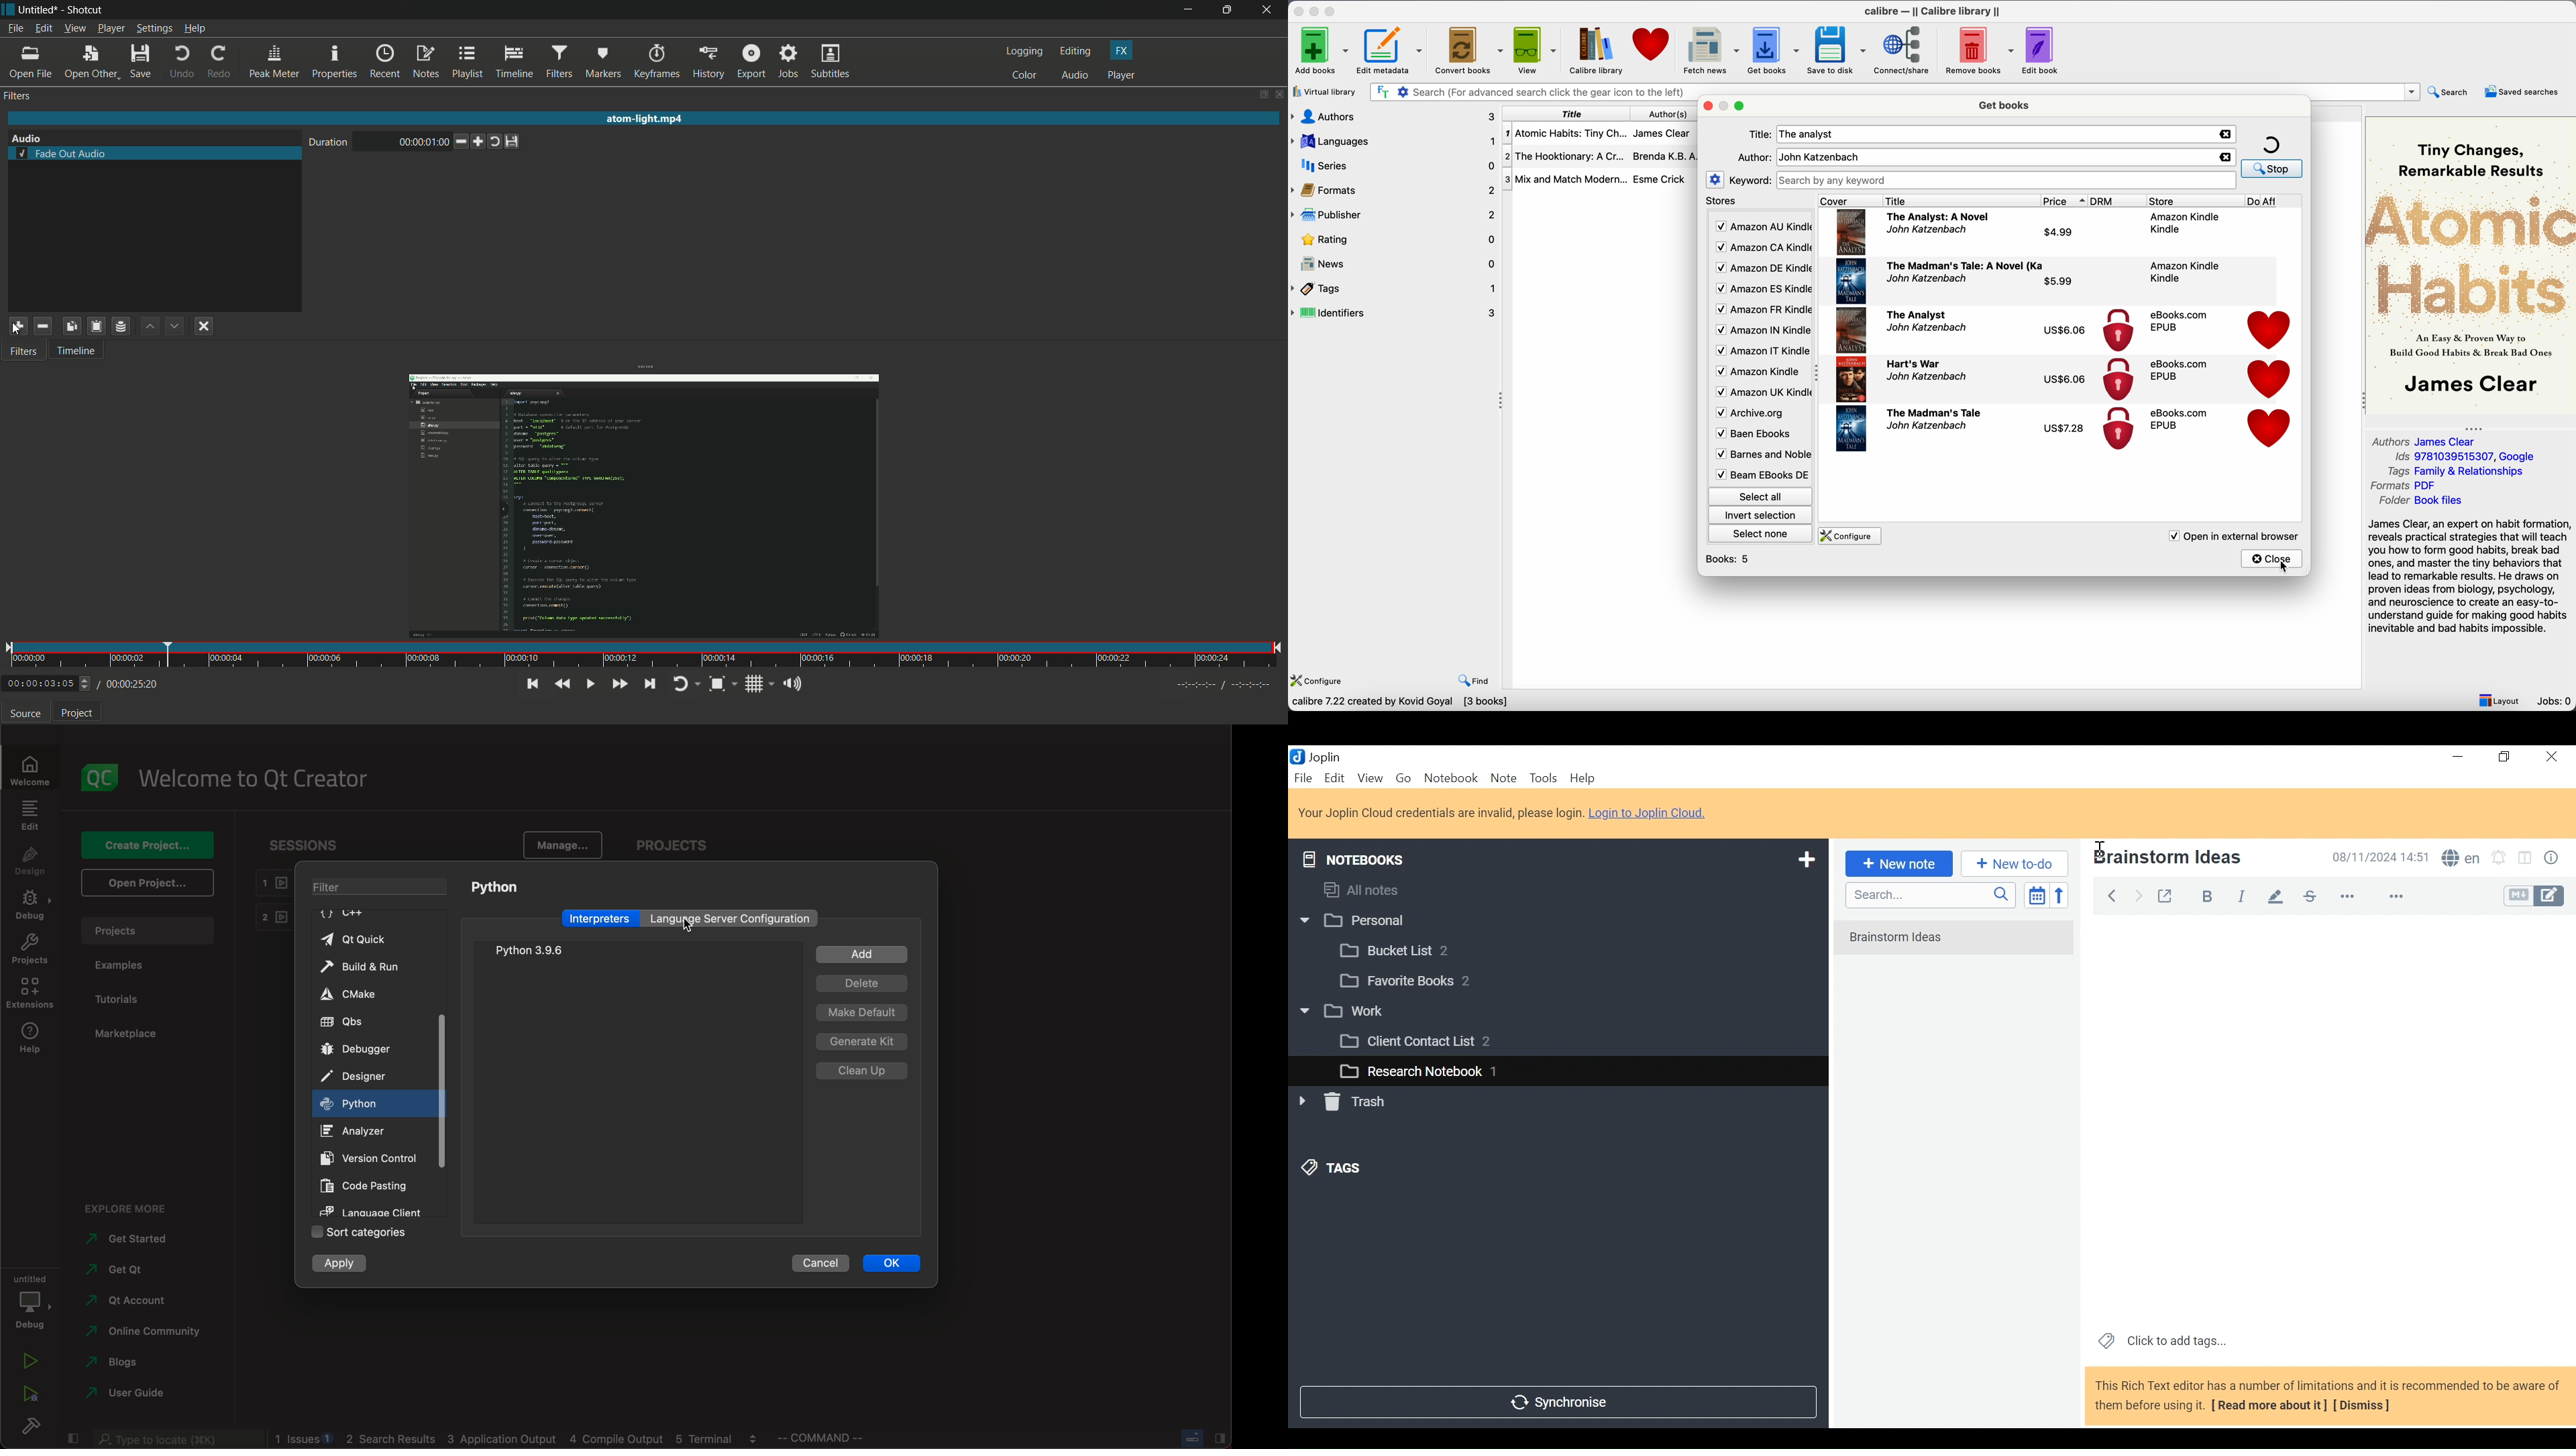 This screenshot has width=2576, height=1456. What do you see at coordinates (786, 62) in the screenshot?
I see `jobs` at bounding box center [786, 62].